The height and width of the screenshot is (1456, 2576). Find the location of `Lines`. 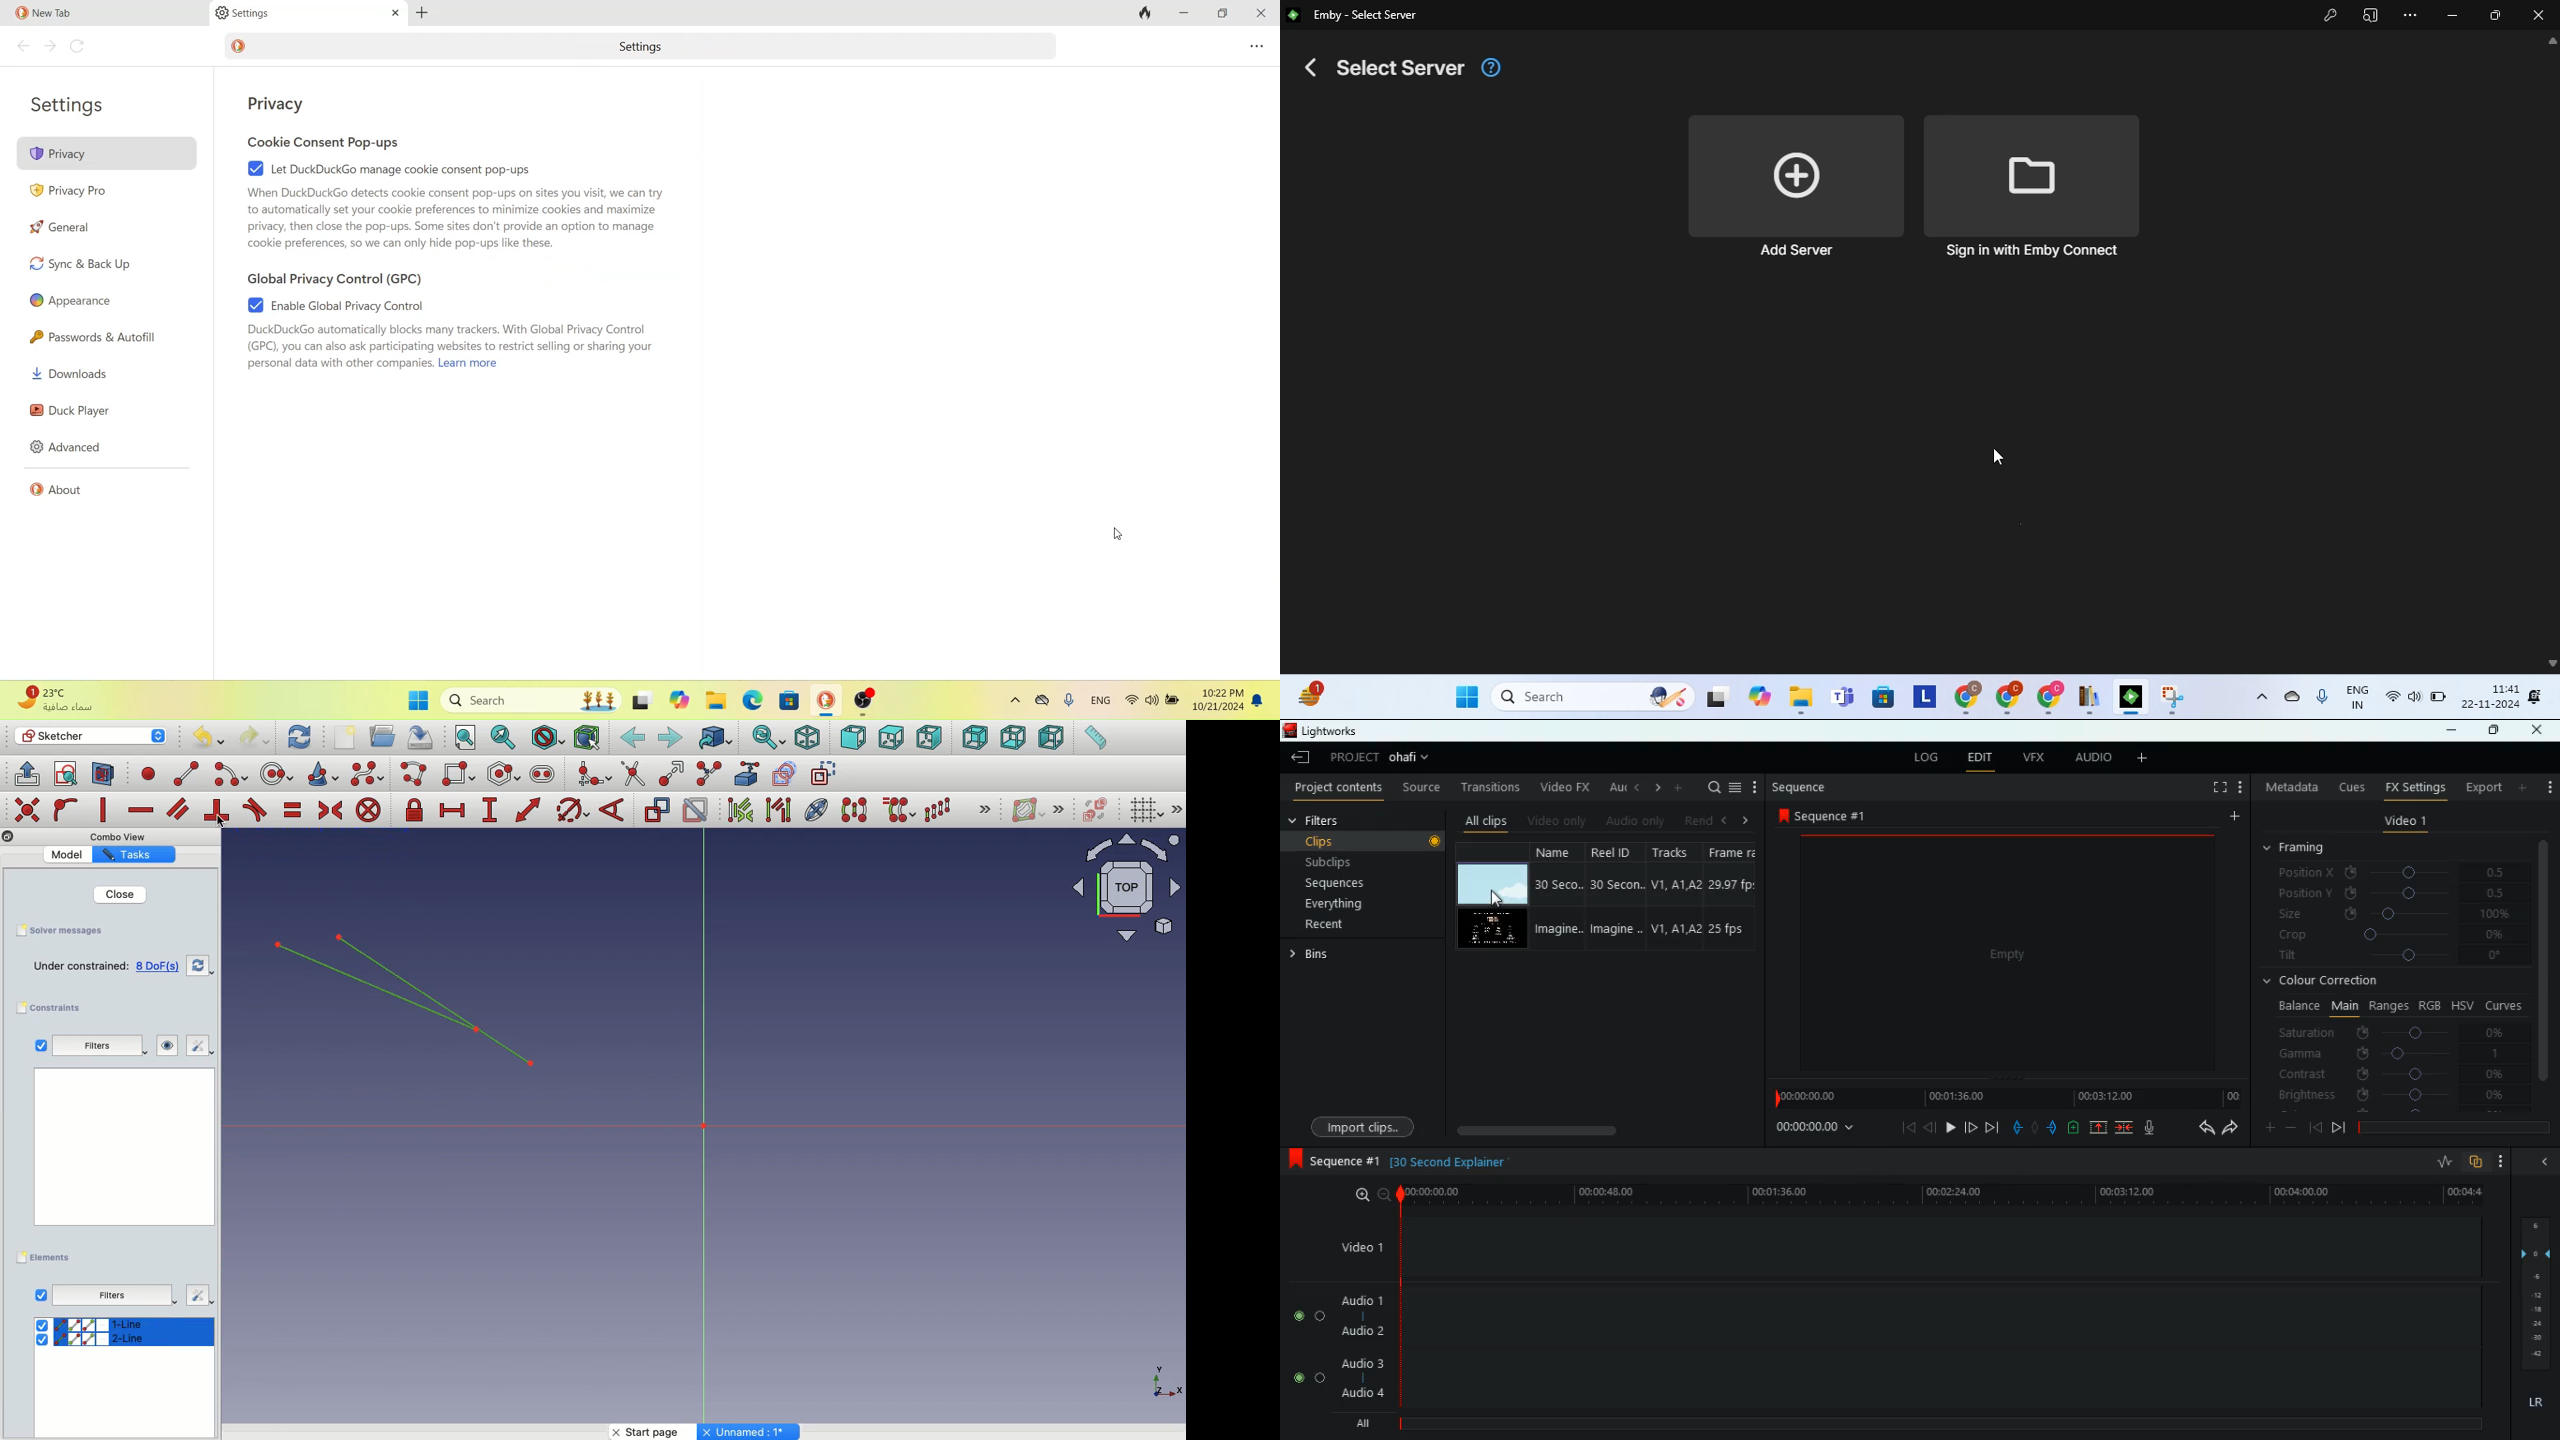

Lines is located at coordinates (401, 1000).